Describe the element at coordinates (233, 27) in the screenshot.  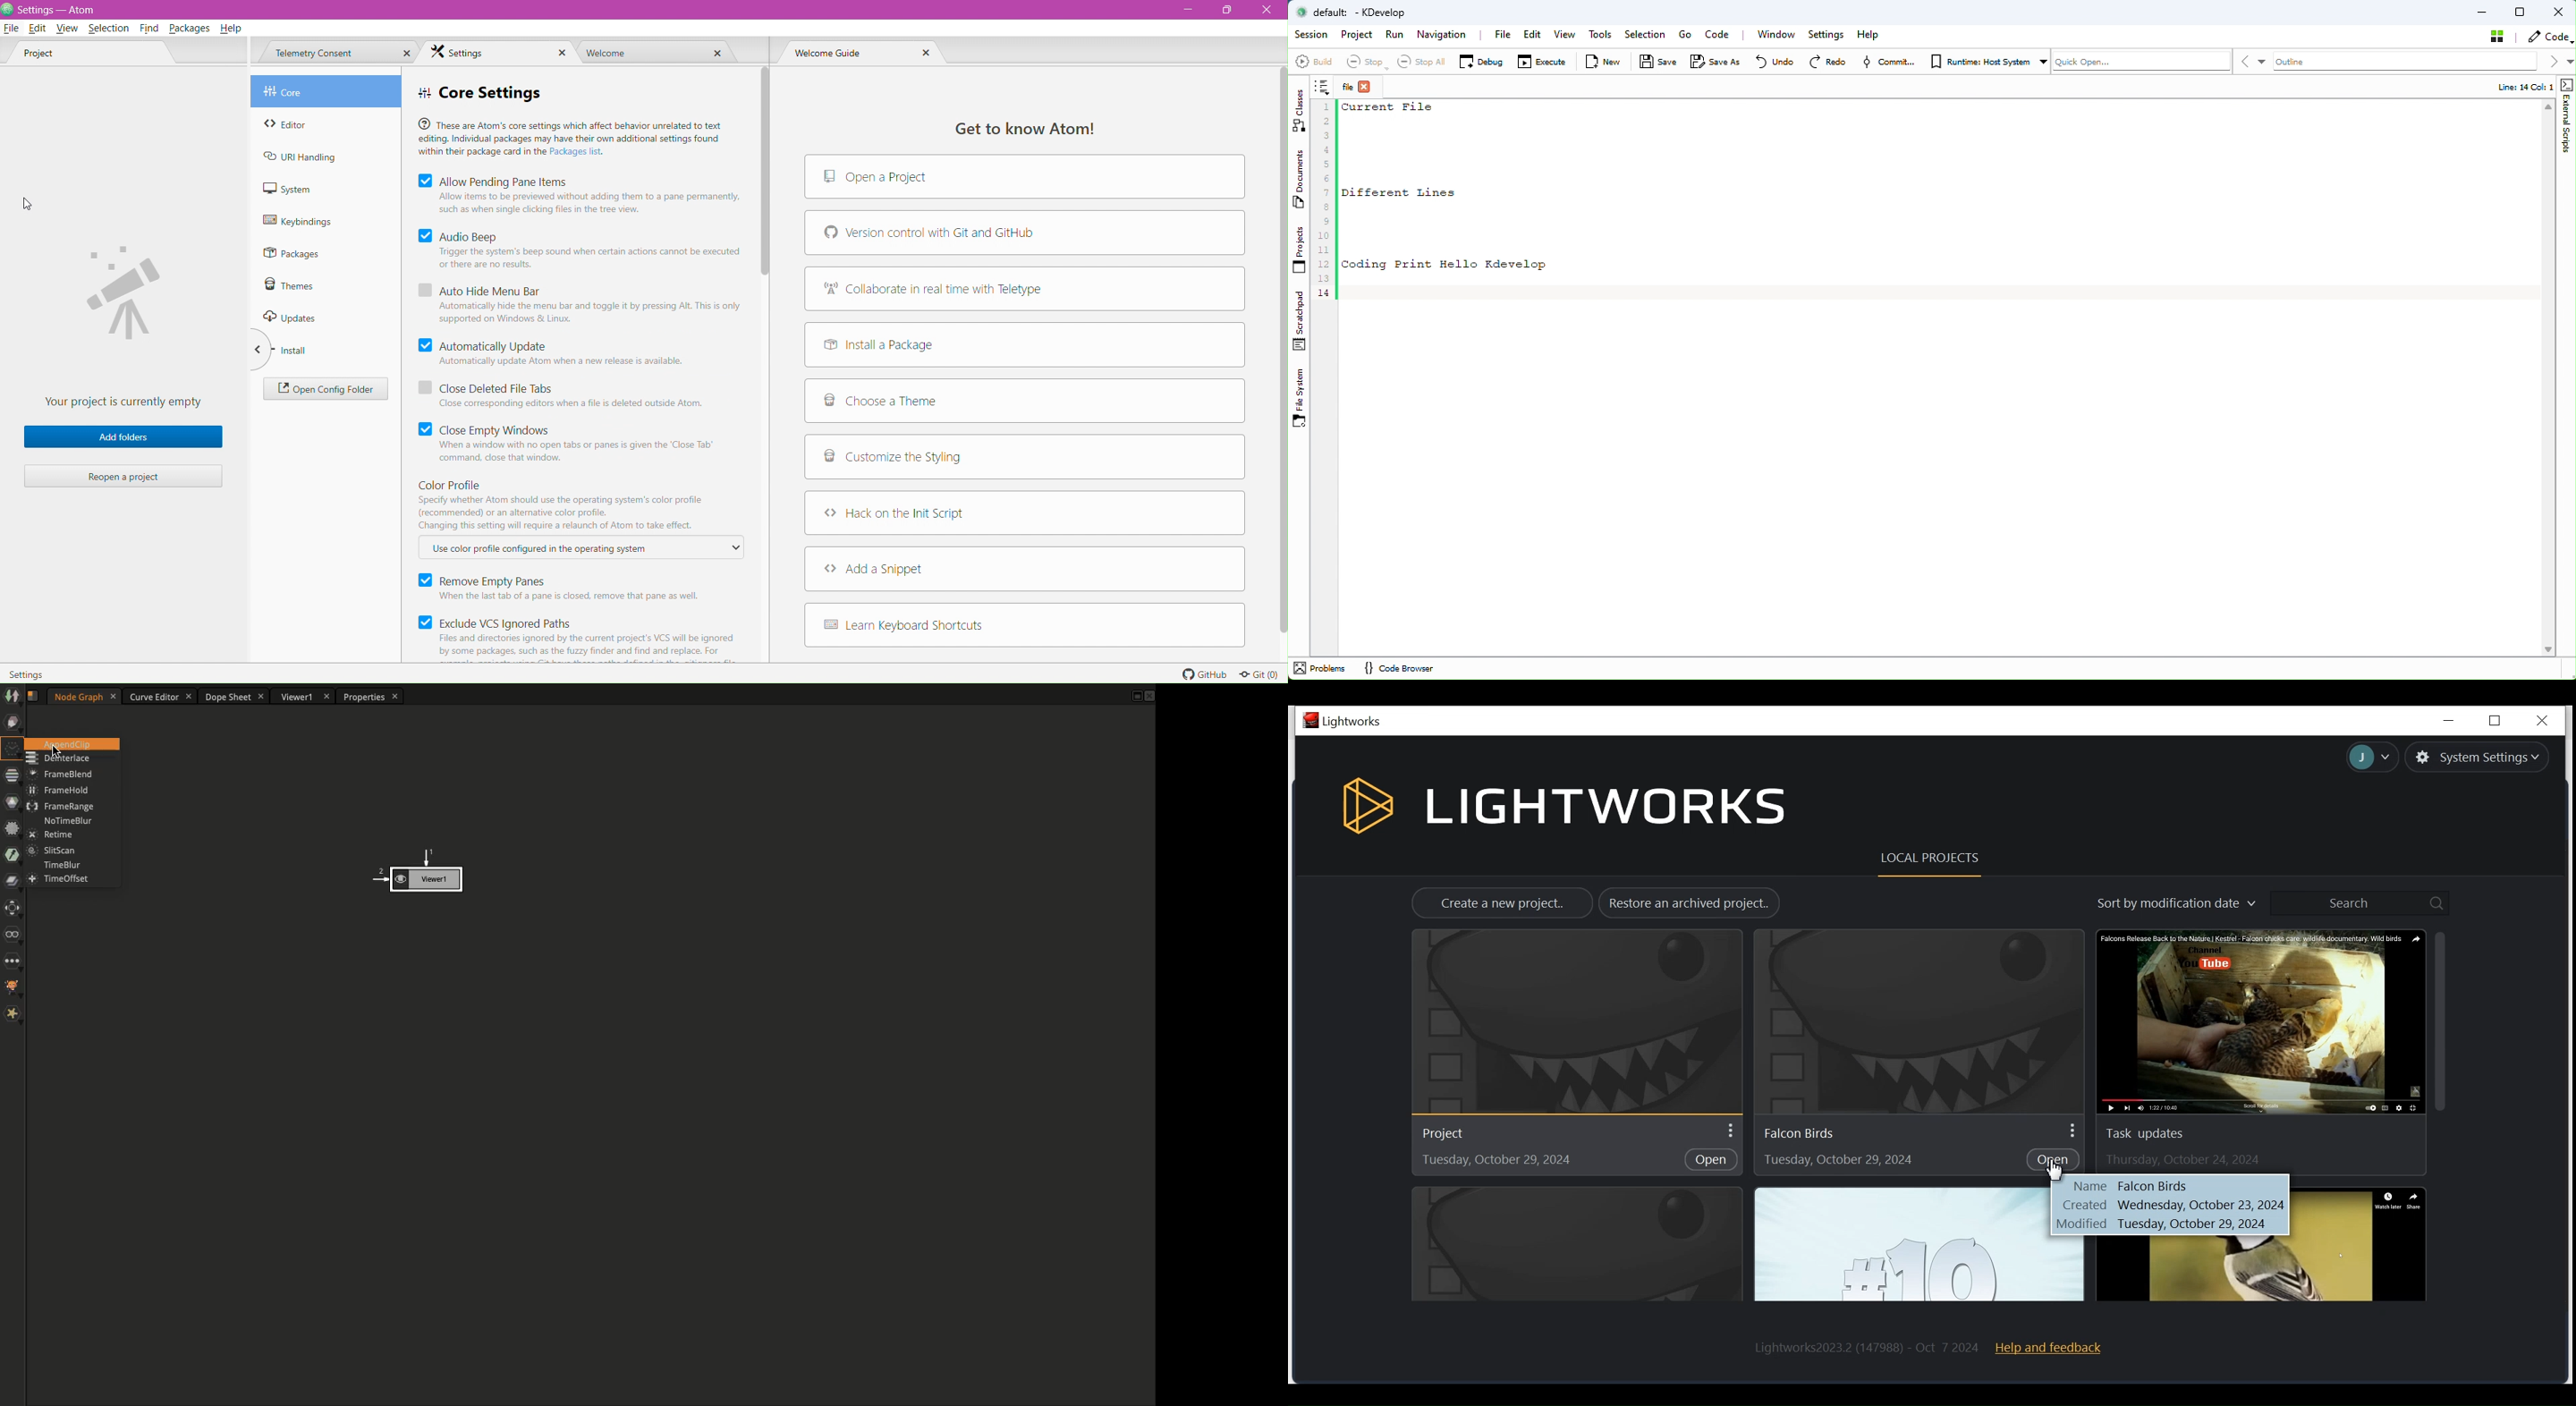
I see `Help` at that location.